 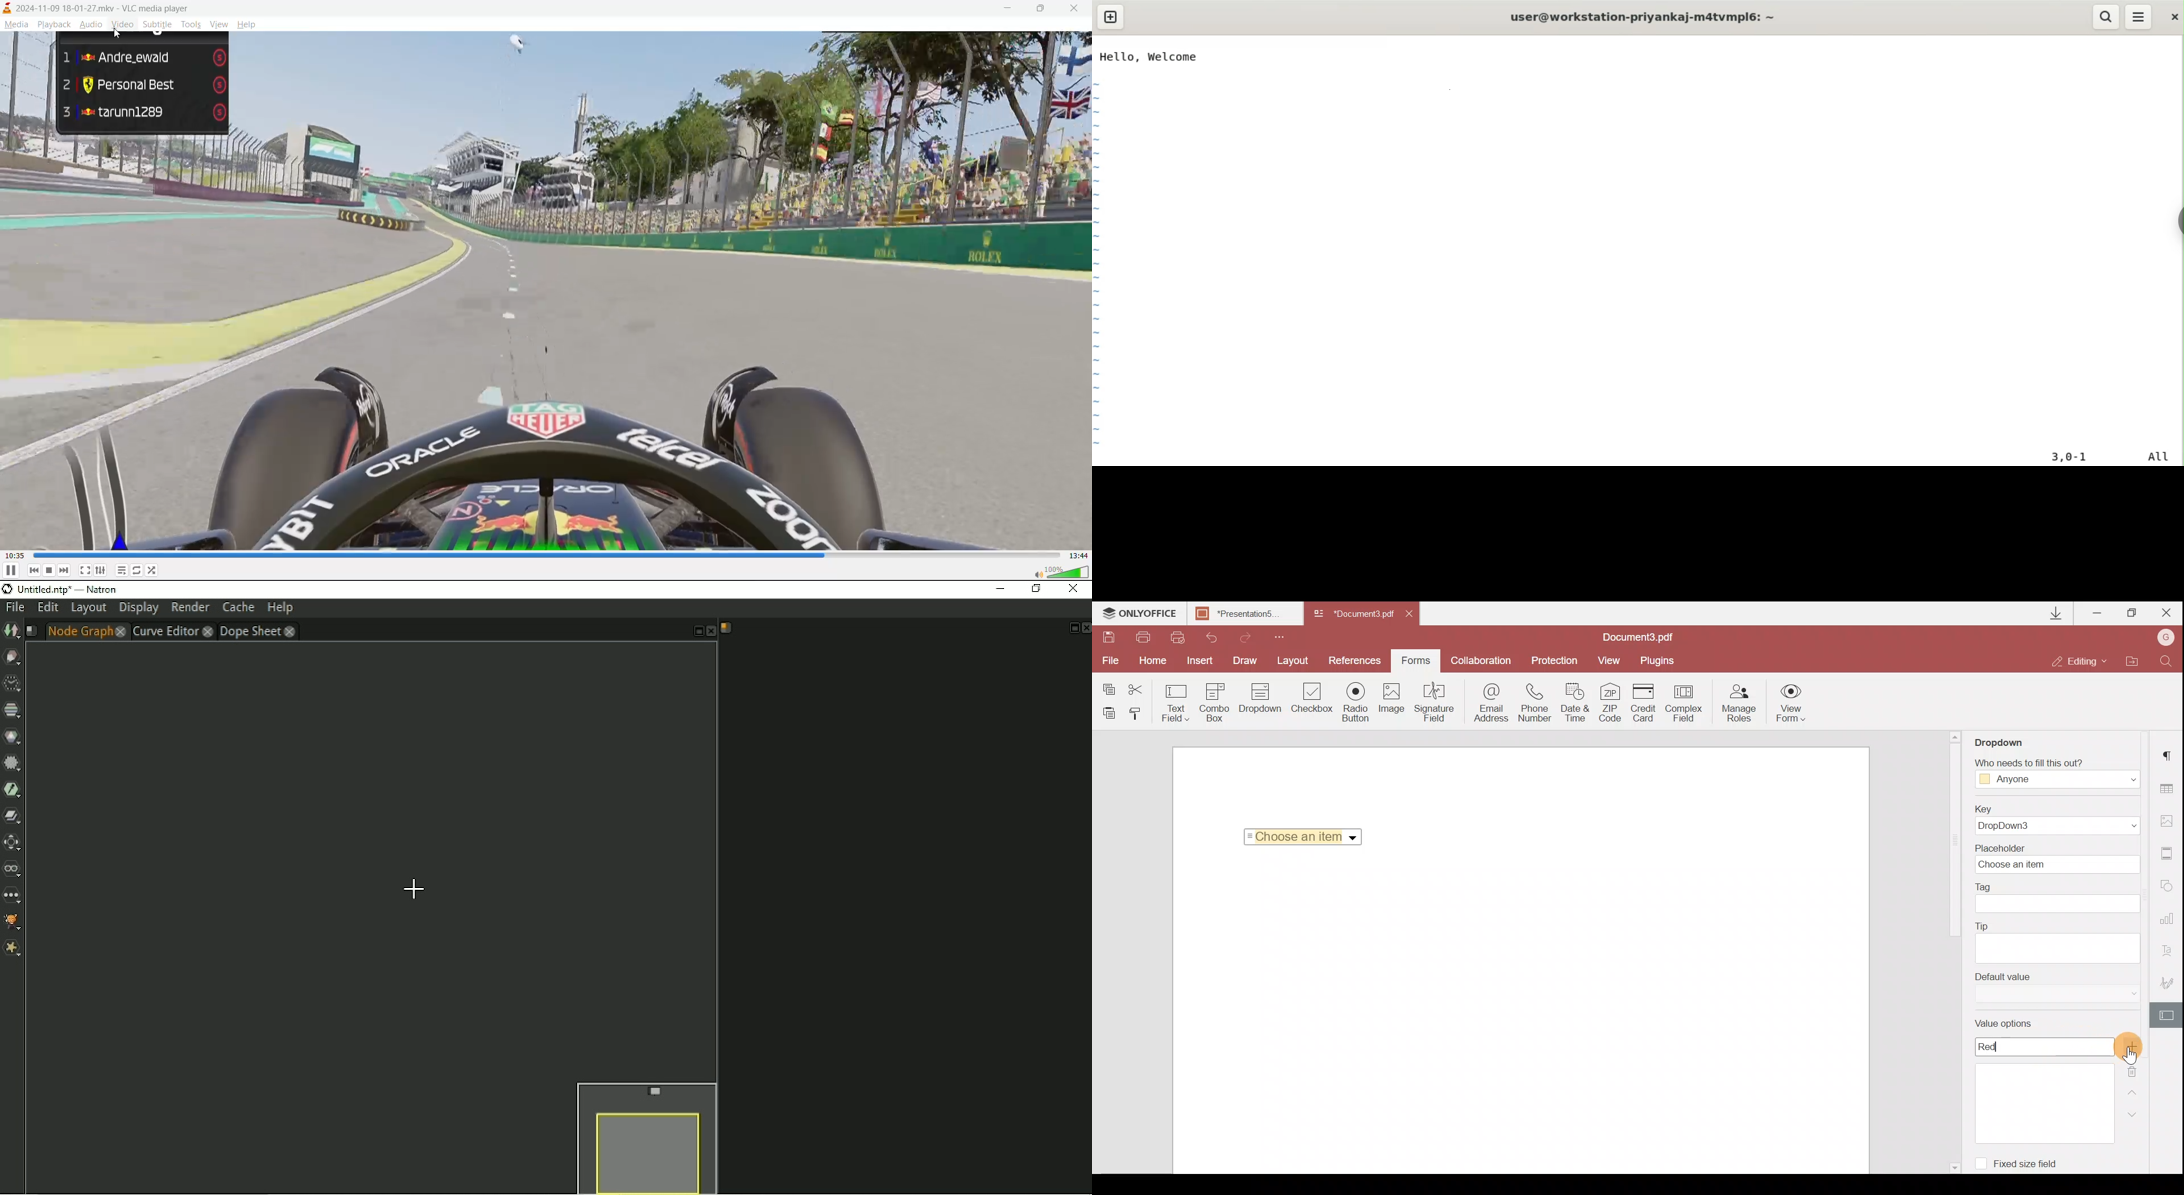 I want to click on File, so click(x=1111, y=662).